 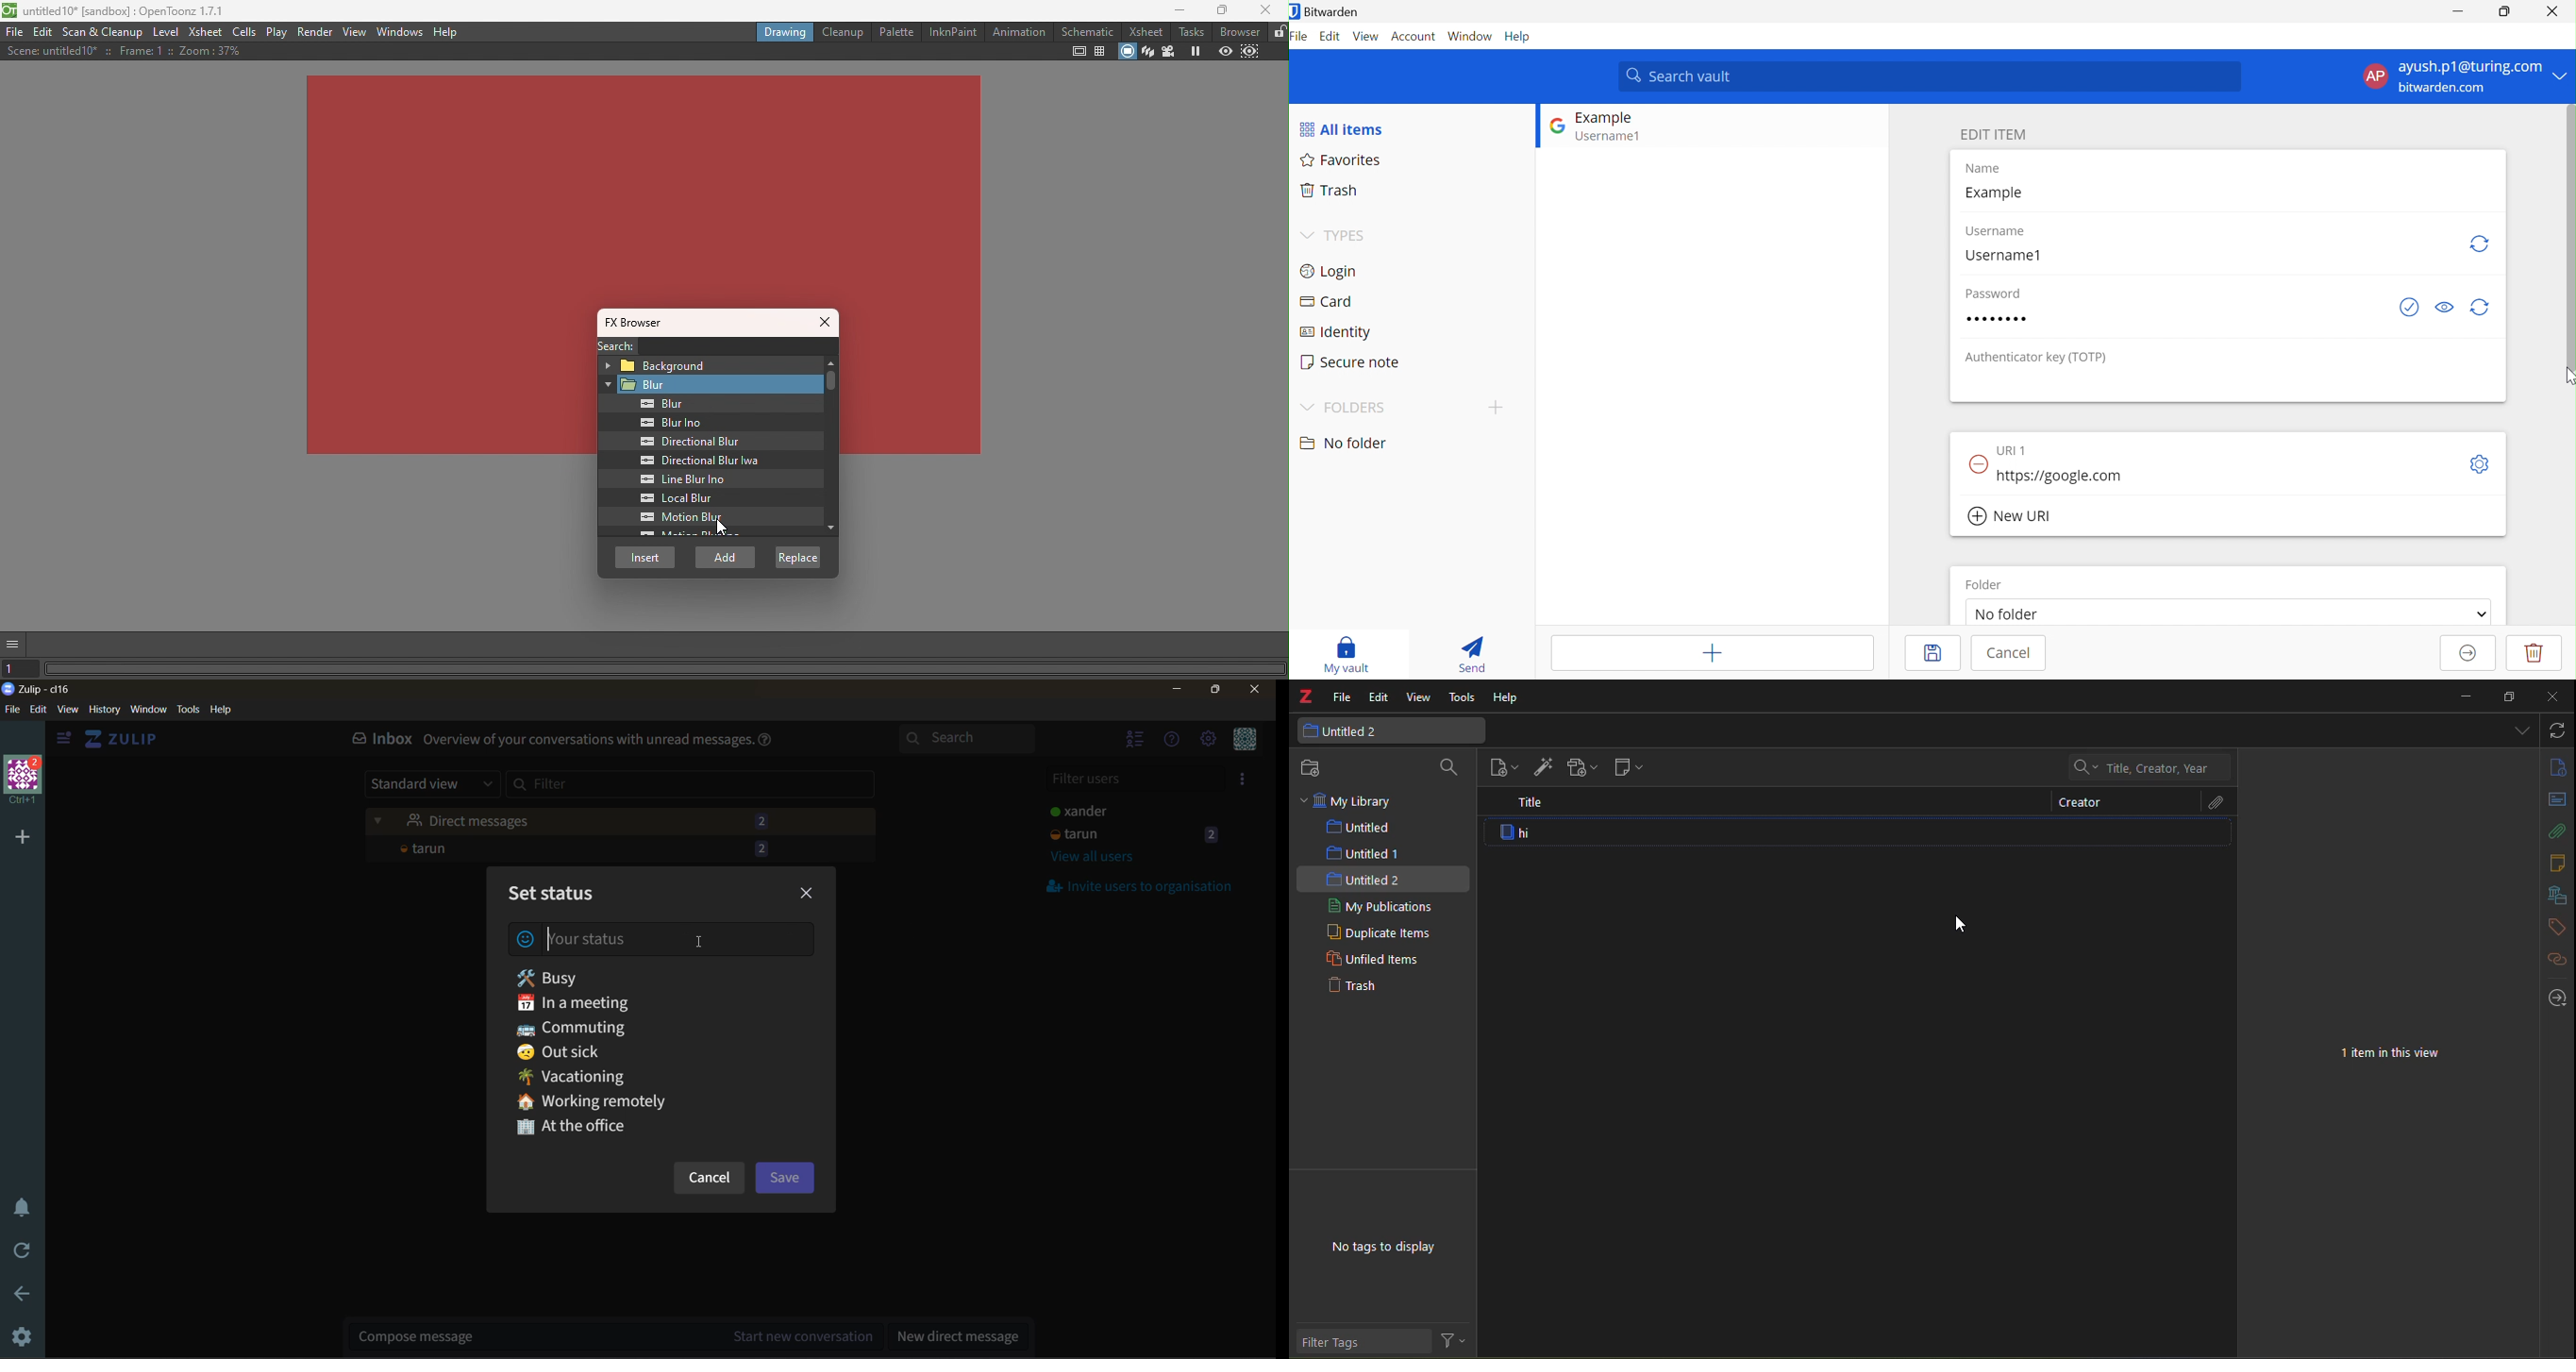 What do you see at coordinates (1187, 32) in the screenshot?
I see `Tasks` at bounding box center [1187, 32].